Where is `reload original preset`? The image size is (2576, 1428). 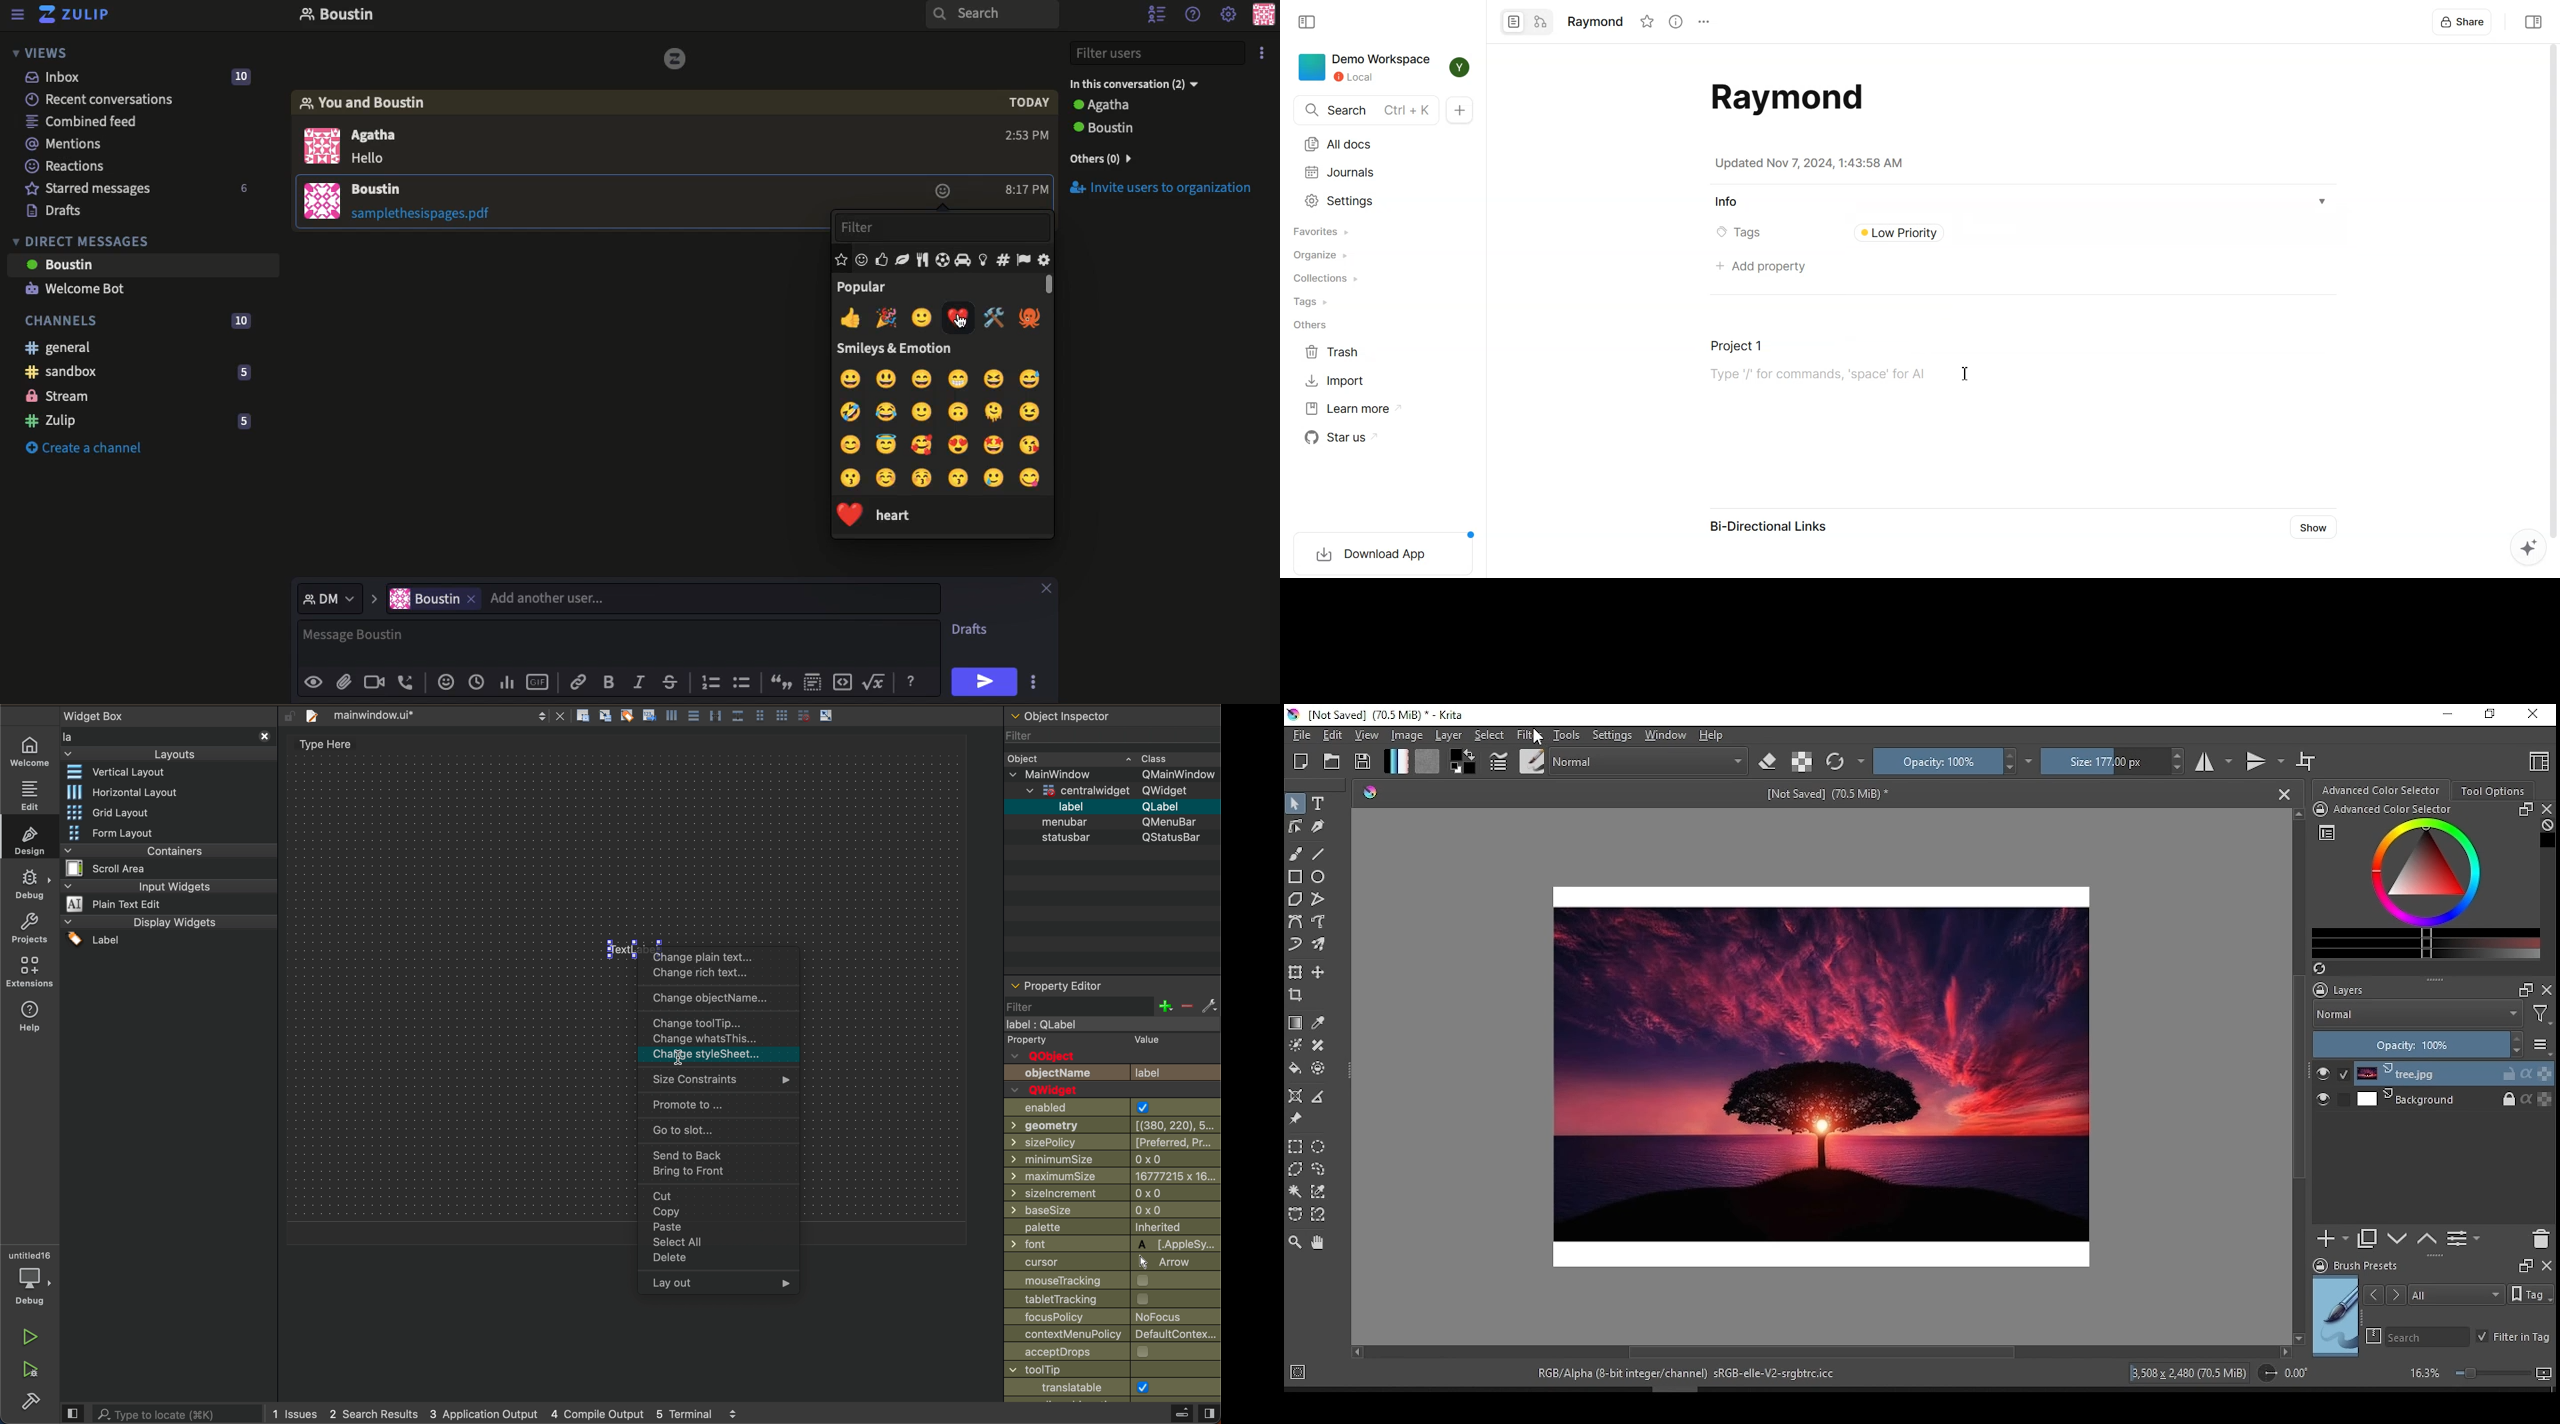 reload original preset is located at coordinates (1843, 761).